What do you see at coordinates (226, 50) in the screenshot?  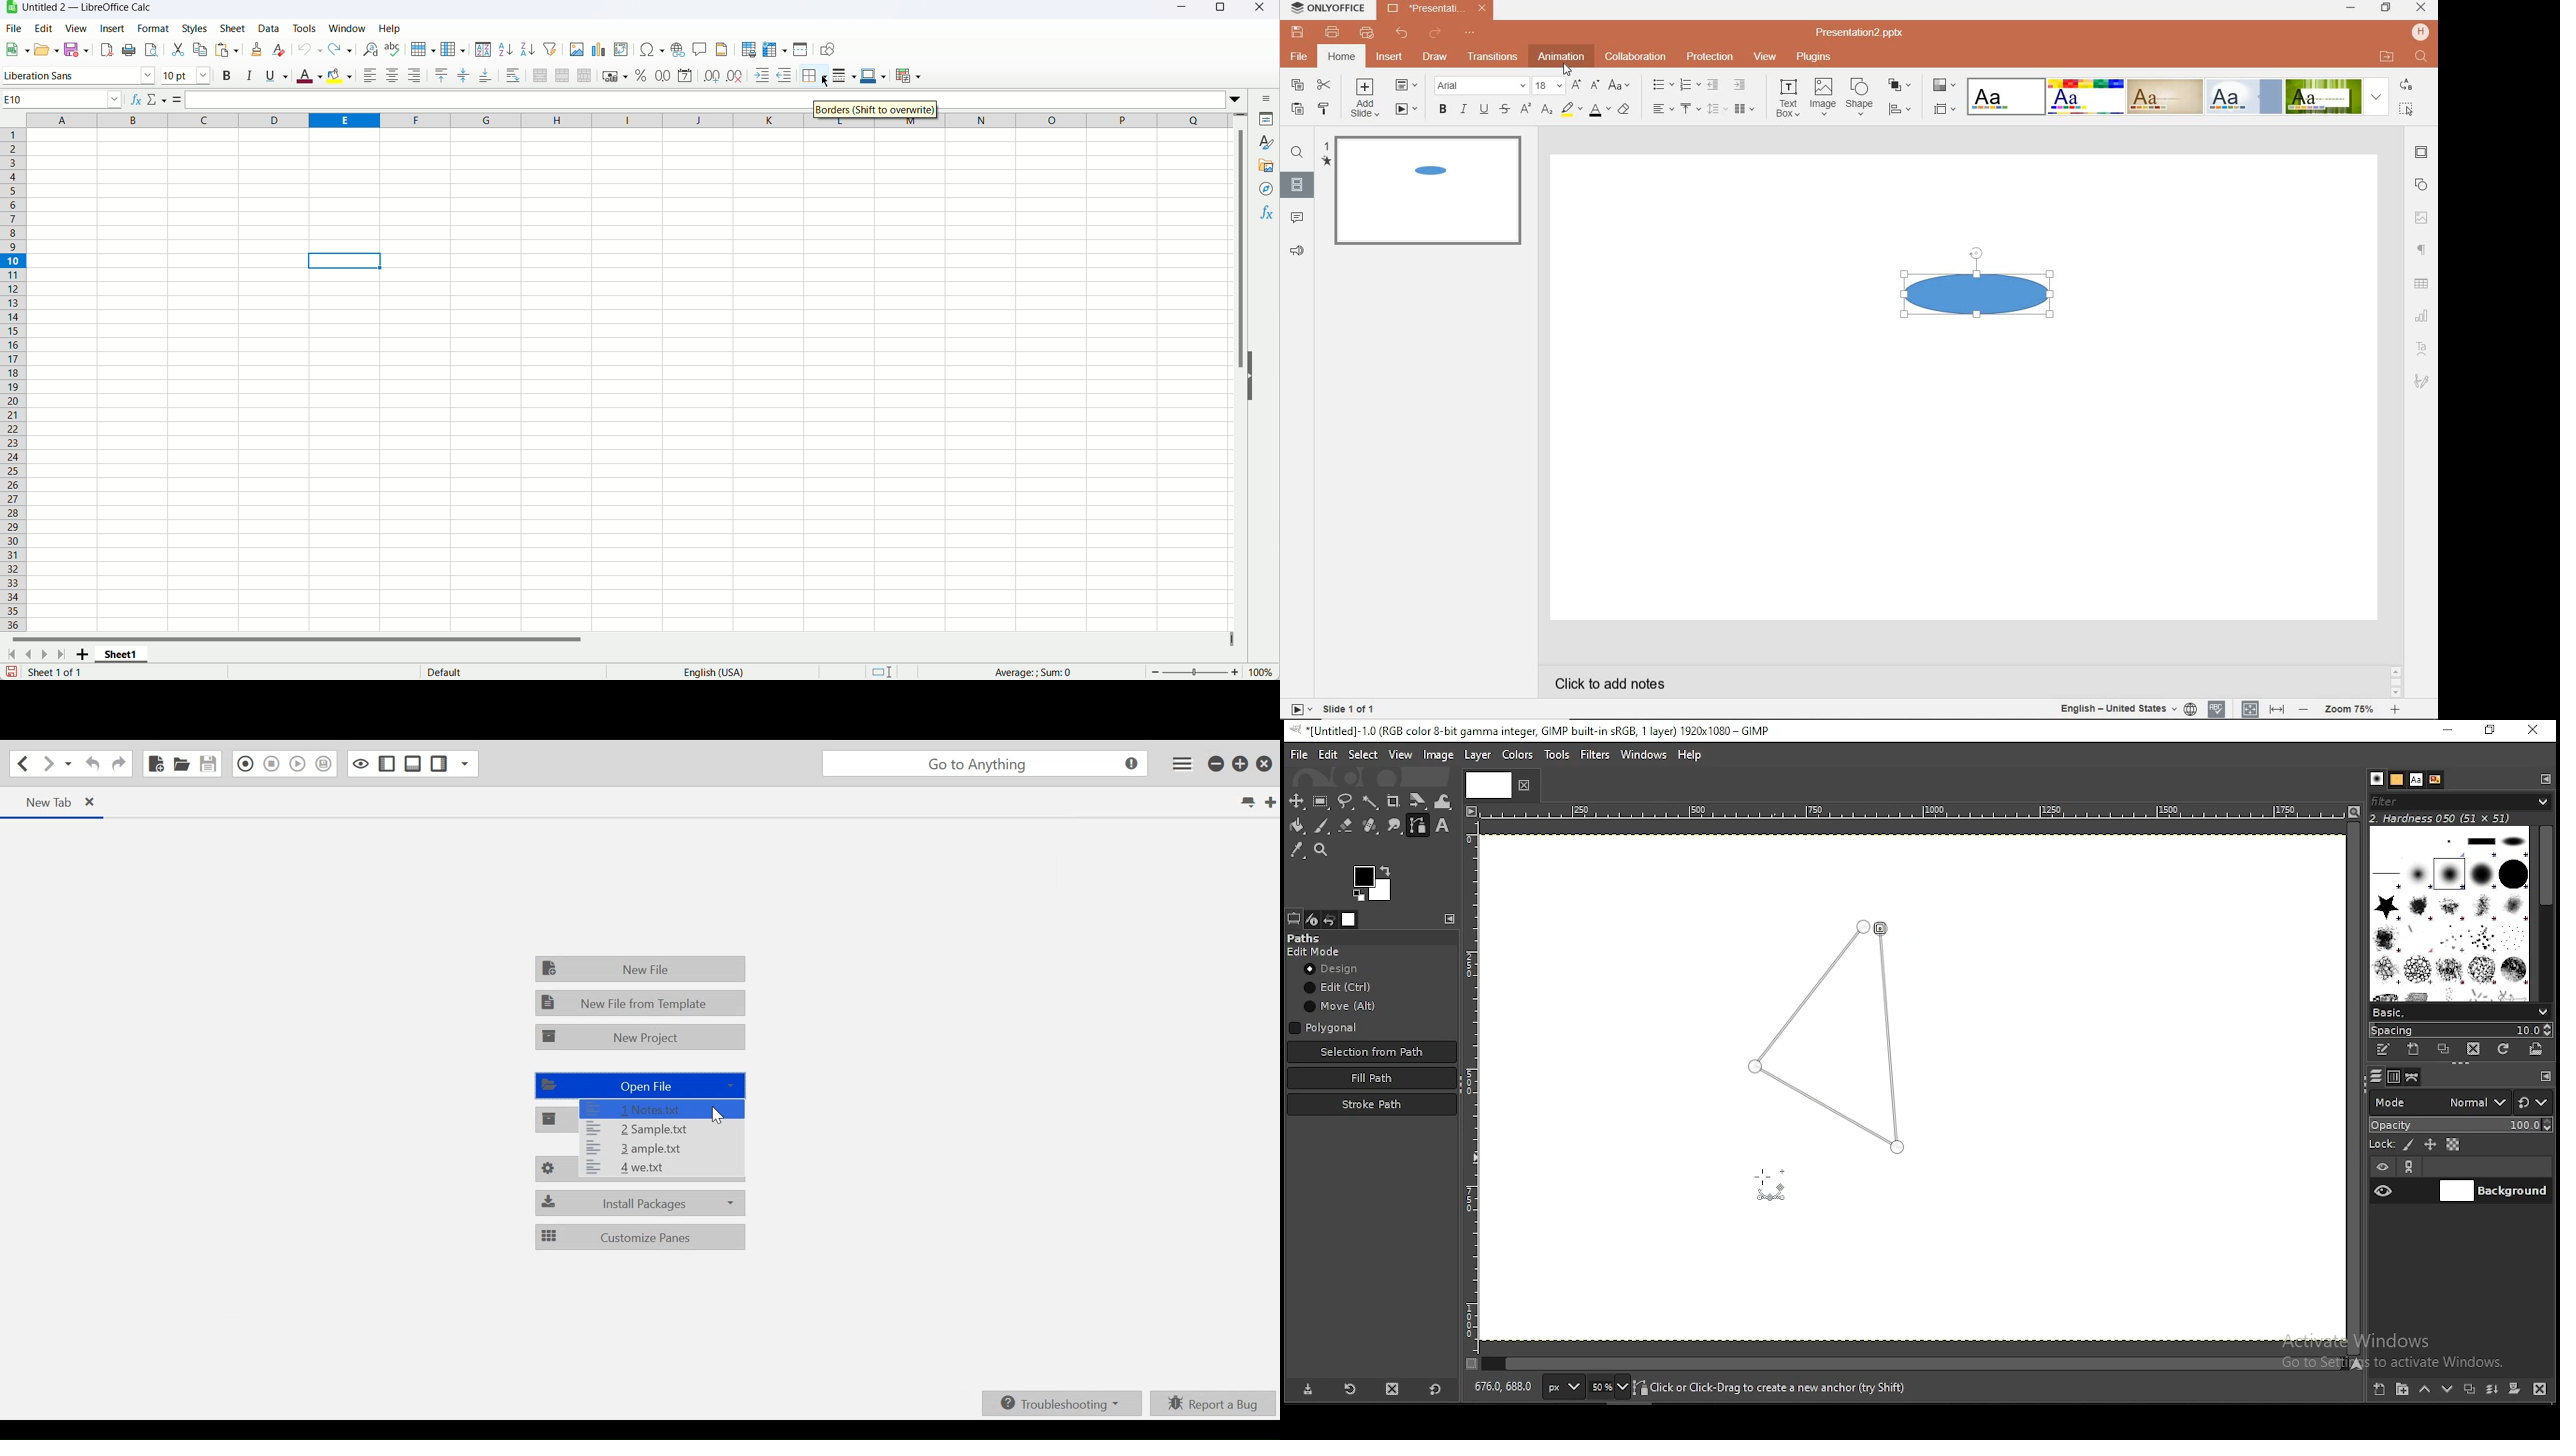 I see `Paste` at bounding box center [226, 50].